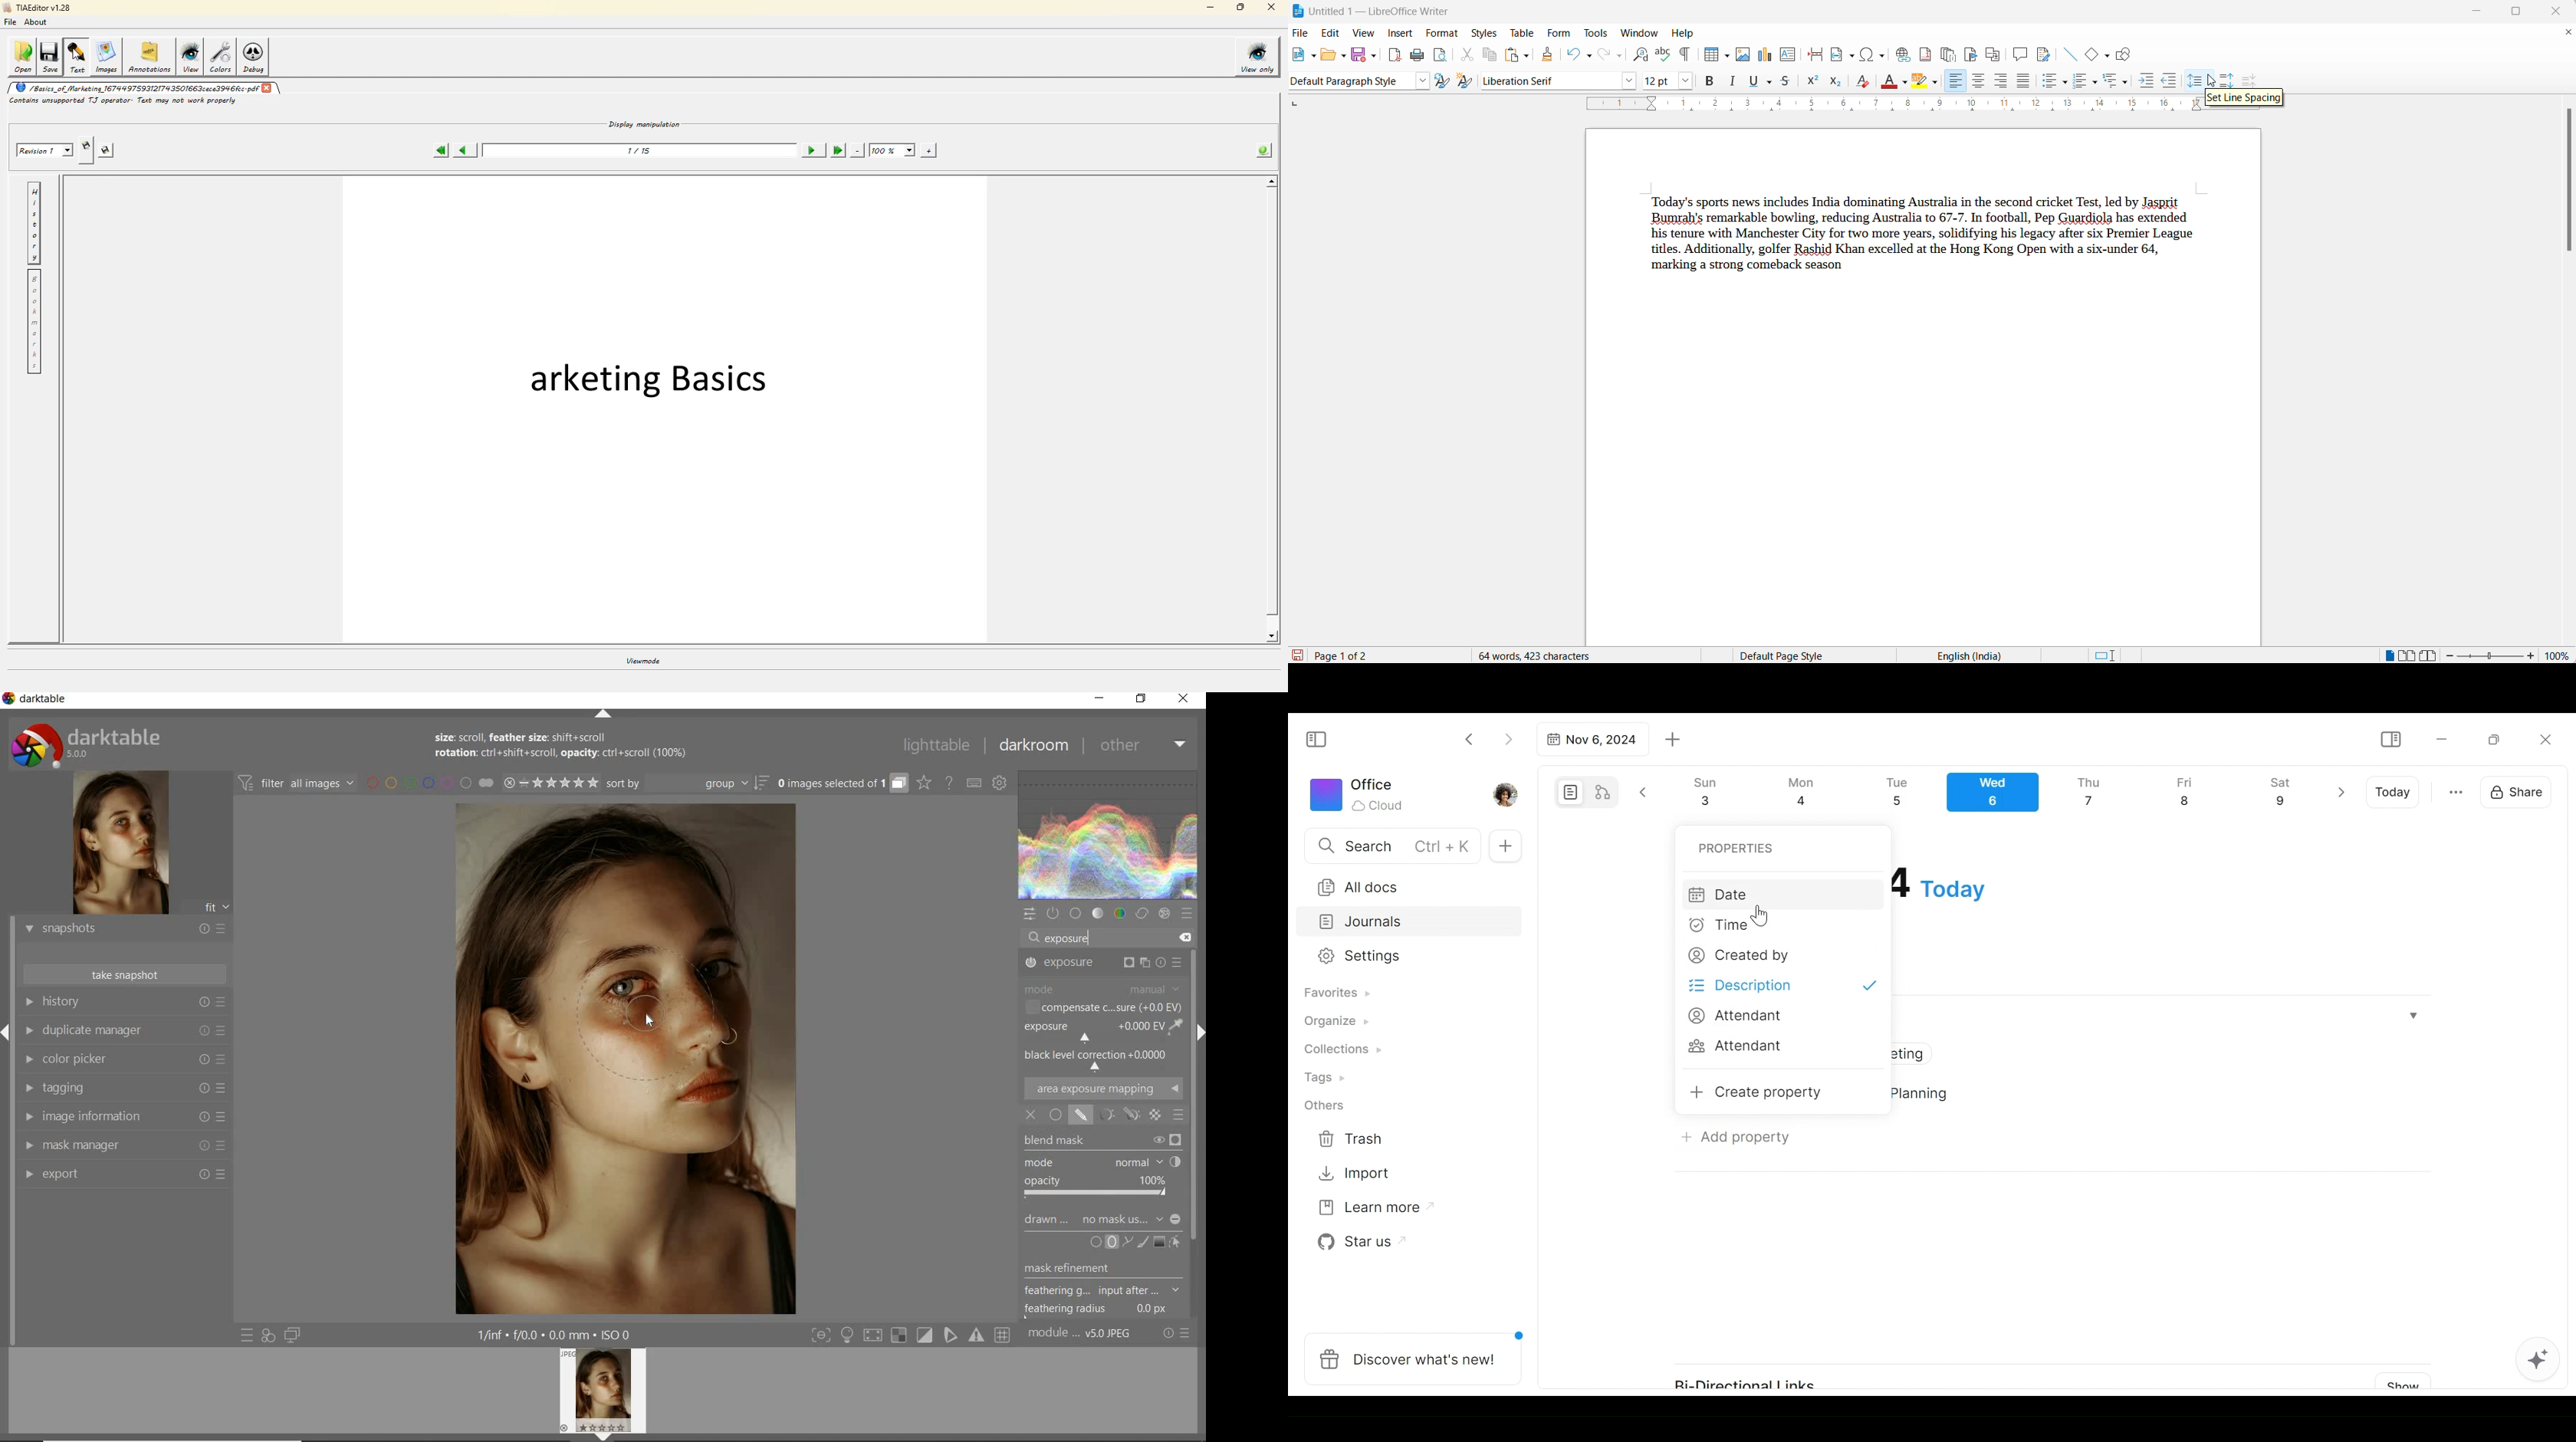 The width and height of the screenshot is (2576, 1456). Describe the element at coordinates (1074, 938) in the screenshot. I see `INPUT VALUE` at that location.